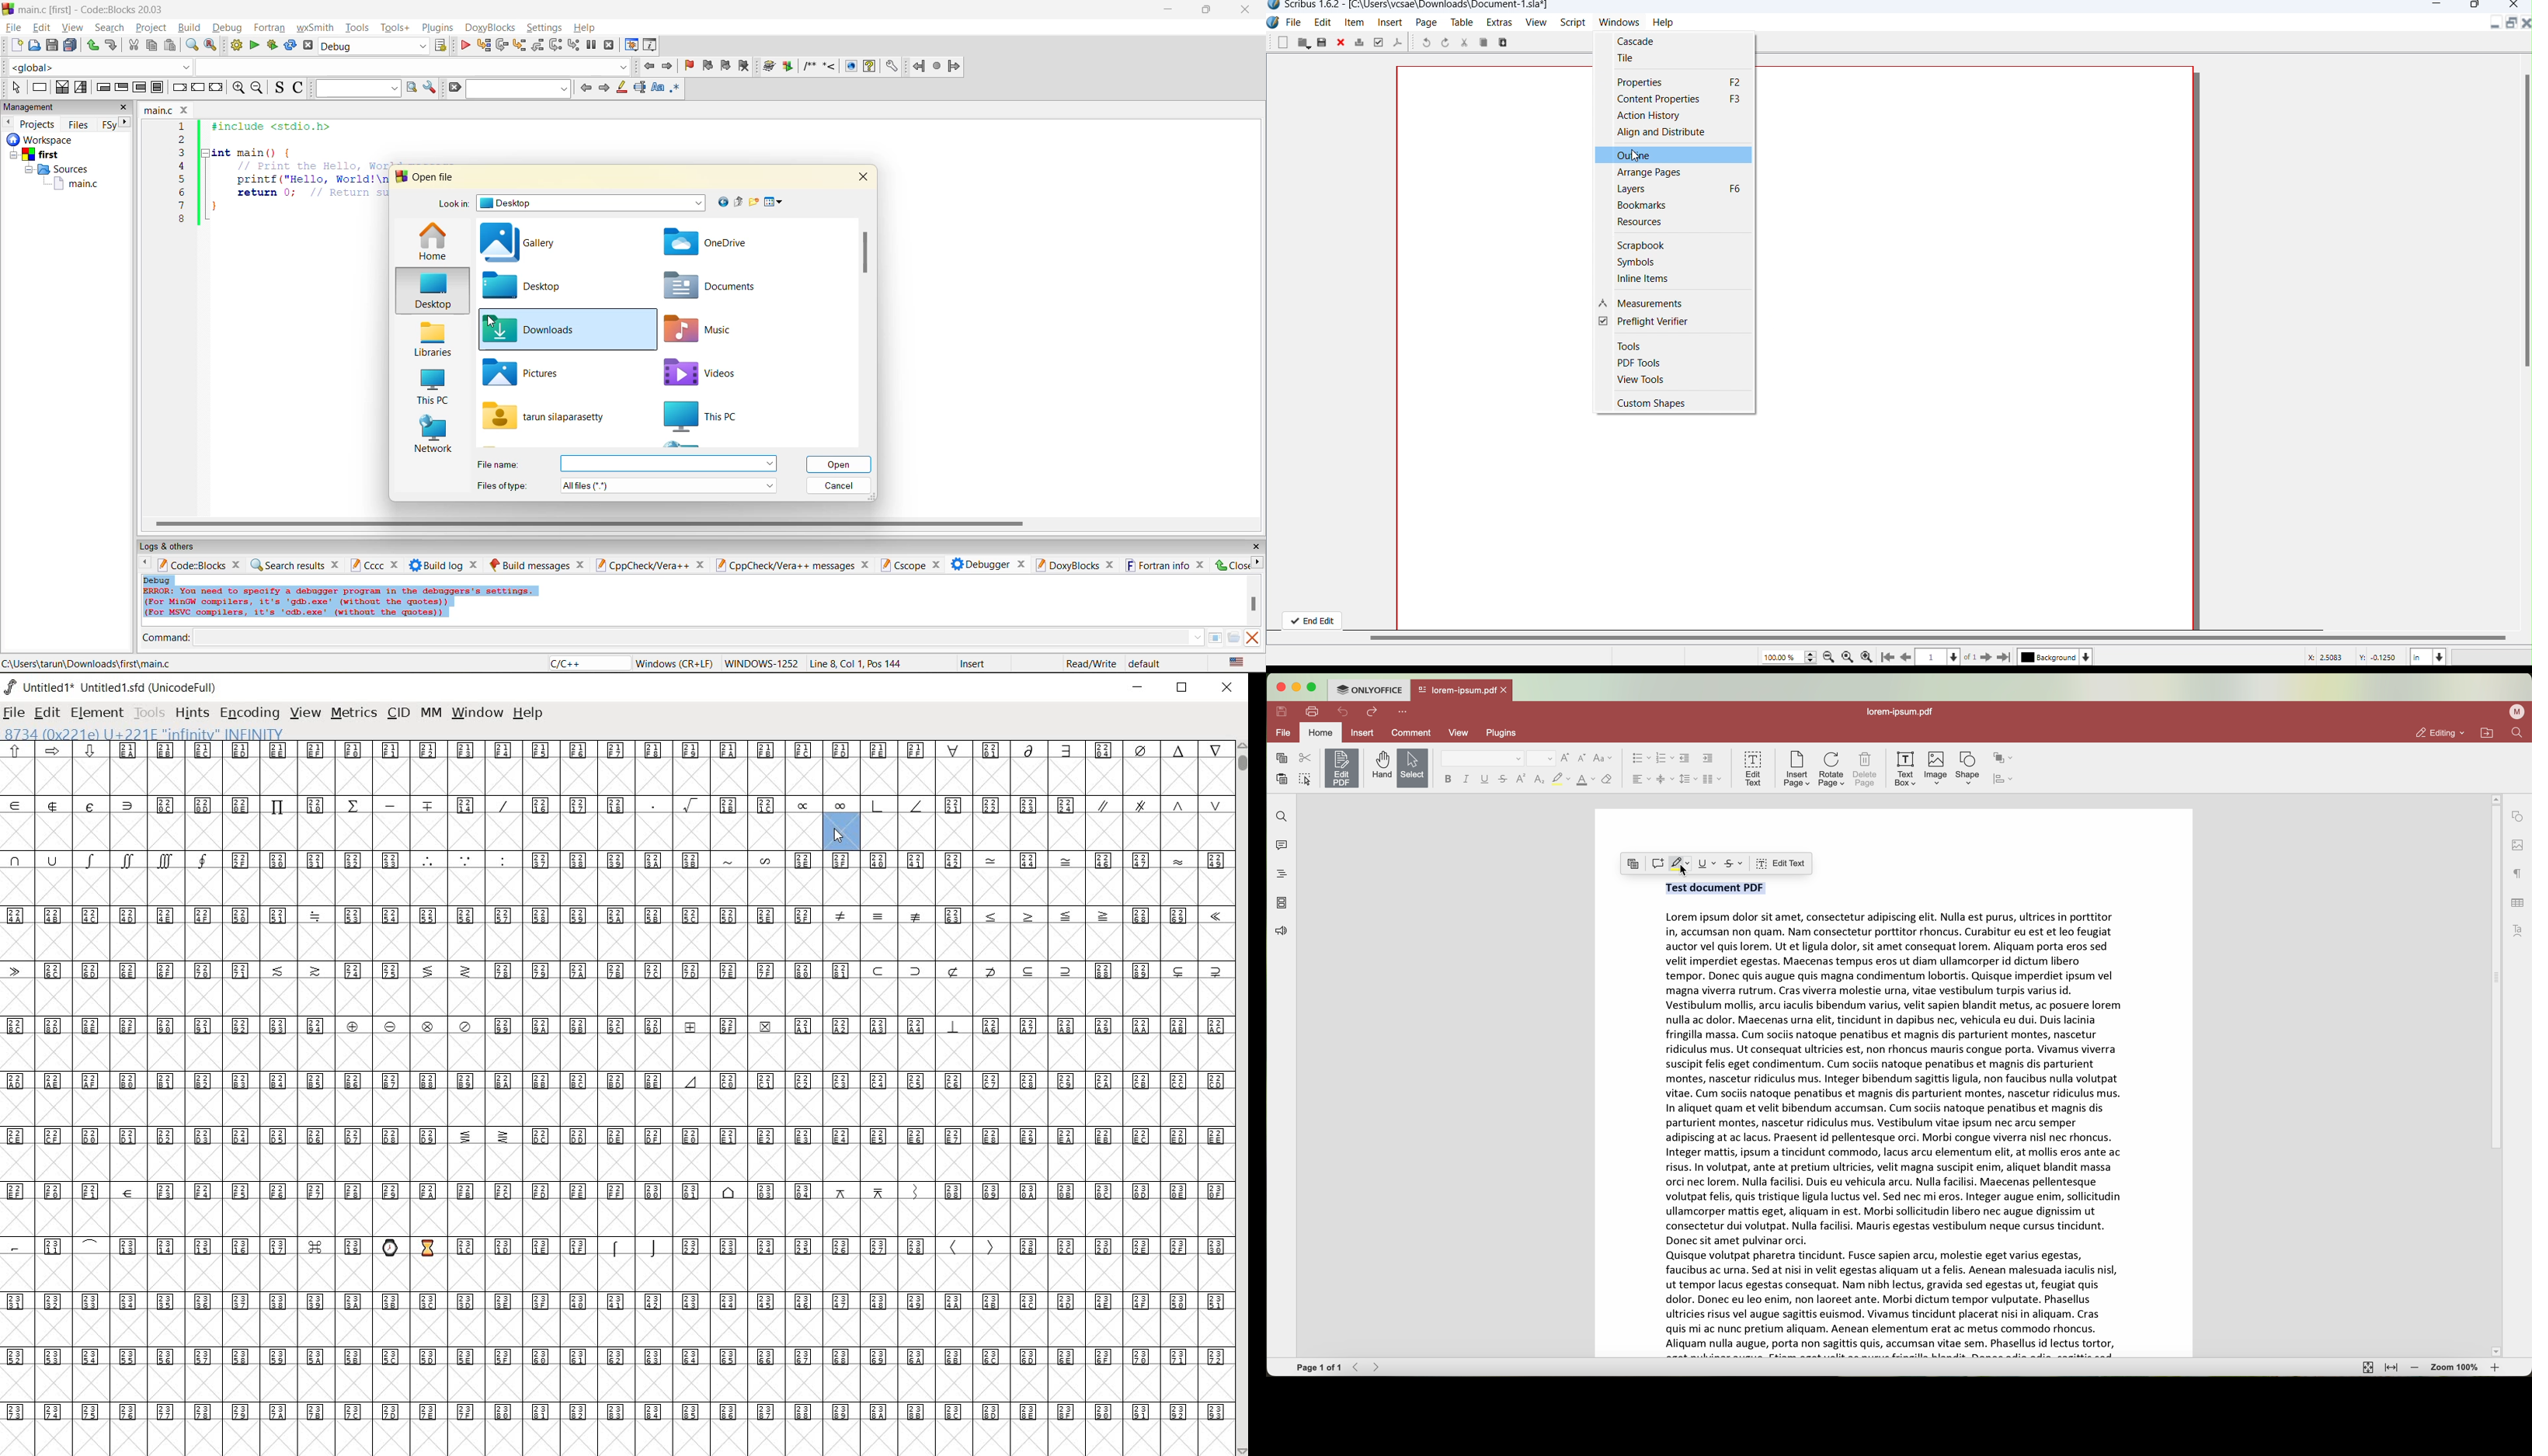  Describe the element at coordinates (1604, 760) in the screenshot. I see `change case` at that location.